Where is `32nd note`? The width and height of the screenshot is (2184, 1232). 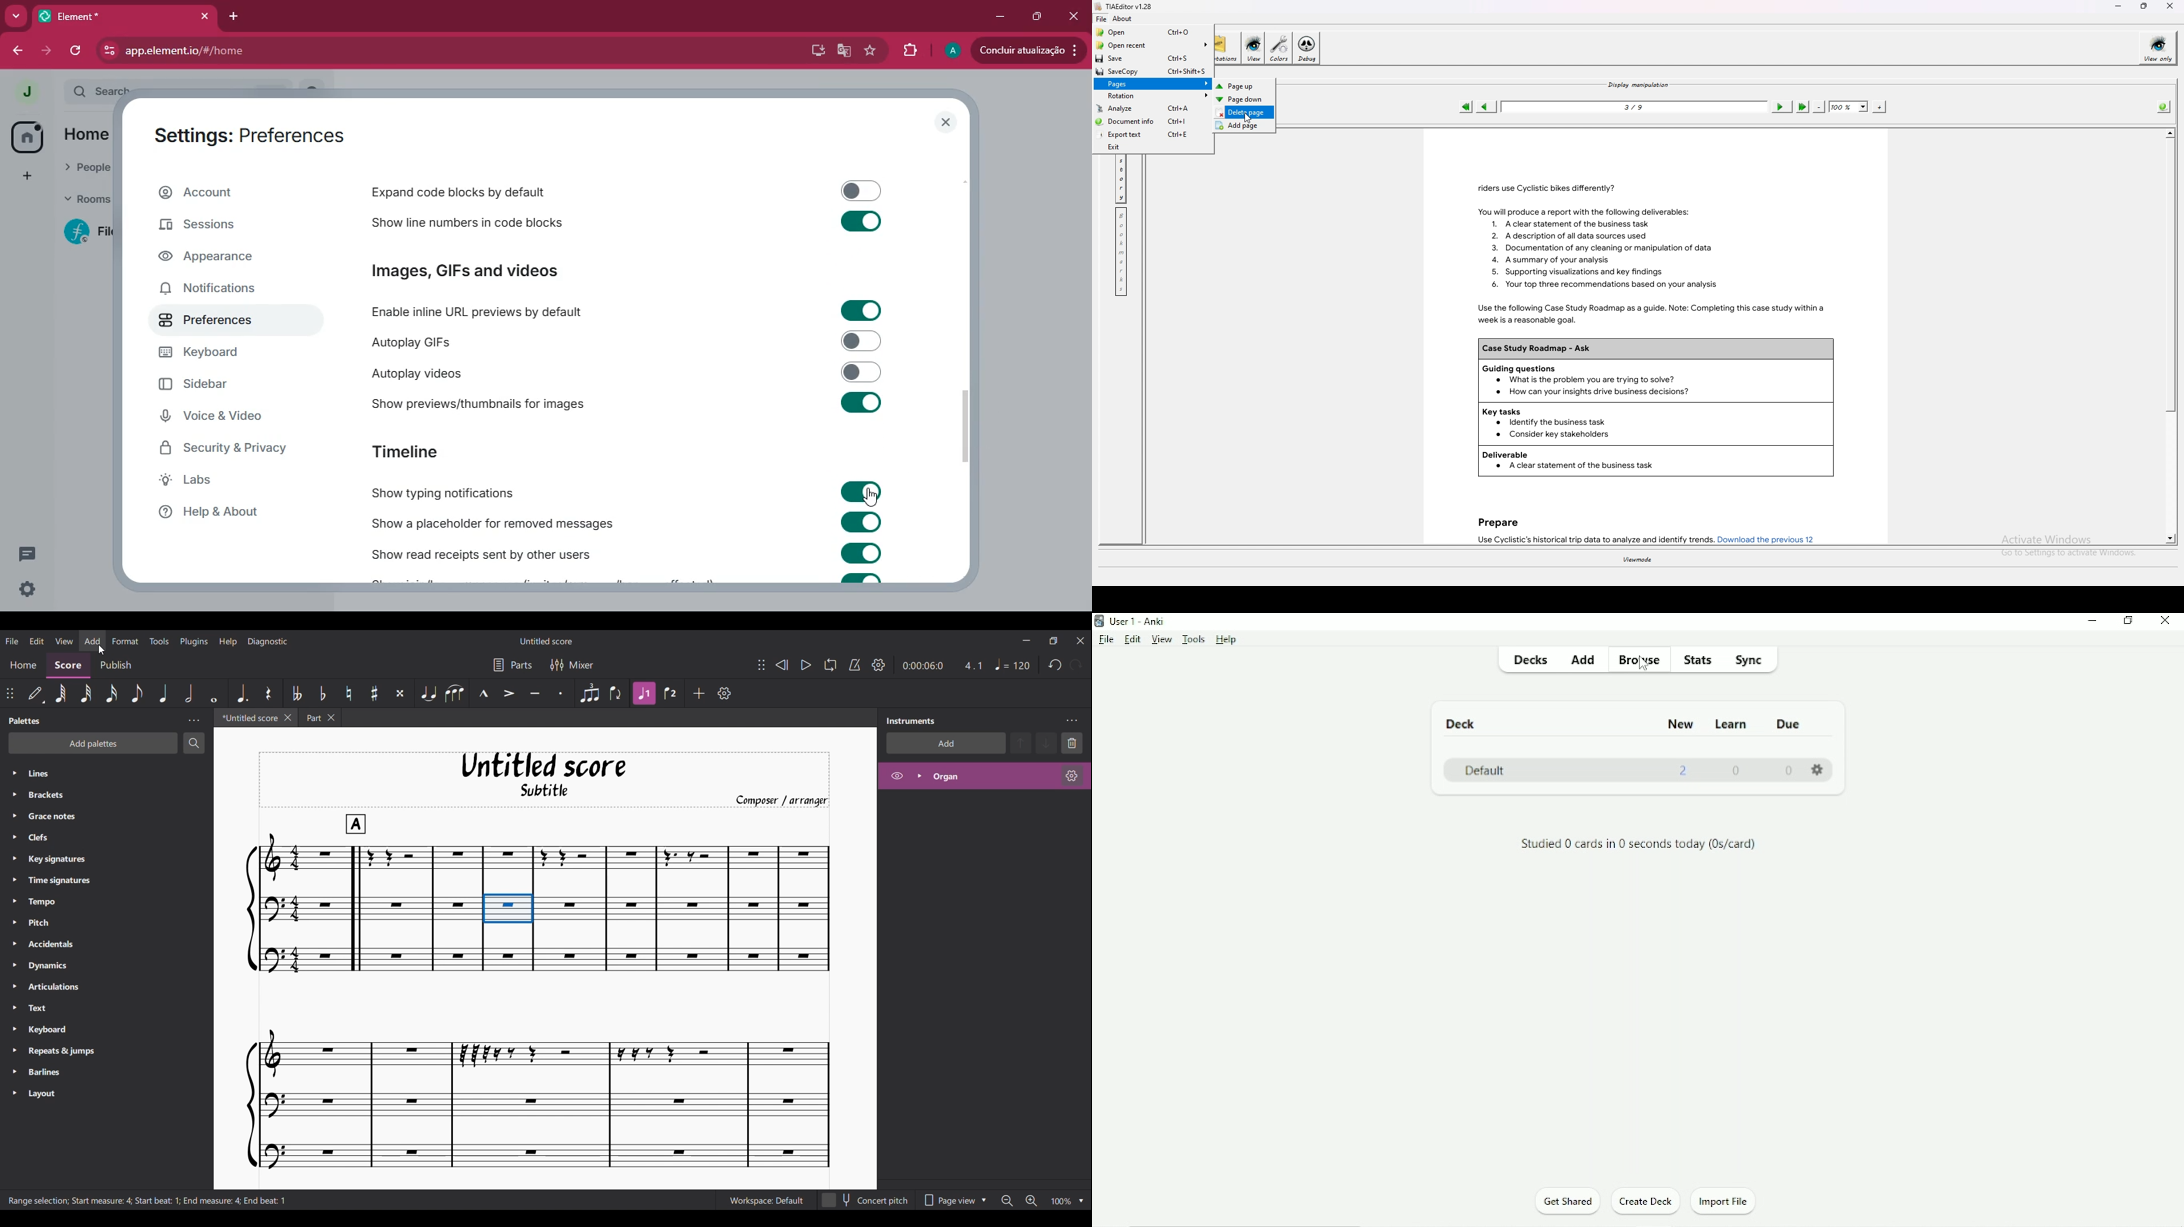 32nd note is located at coordinates (86, 694).